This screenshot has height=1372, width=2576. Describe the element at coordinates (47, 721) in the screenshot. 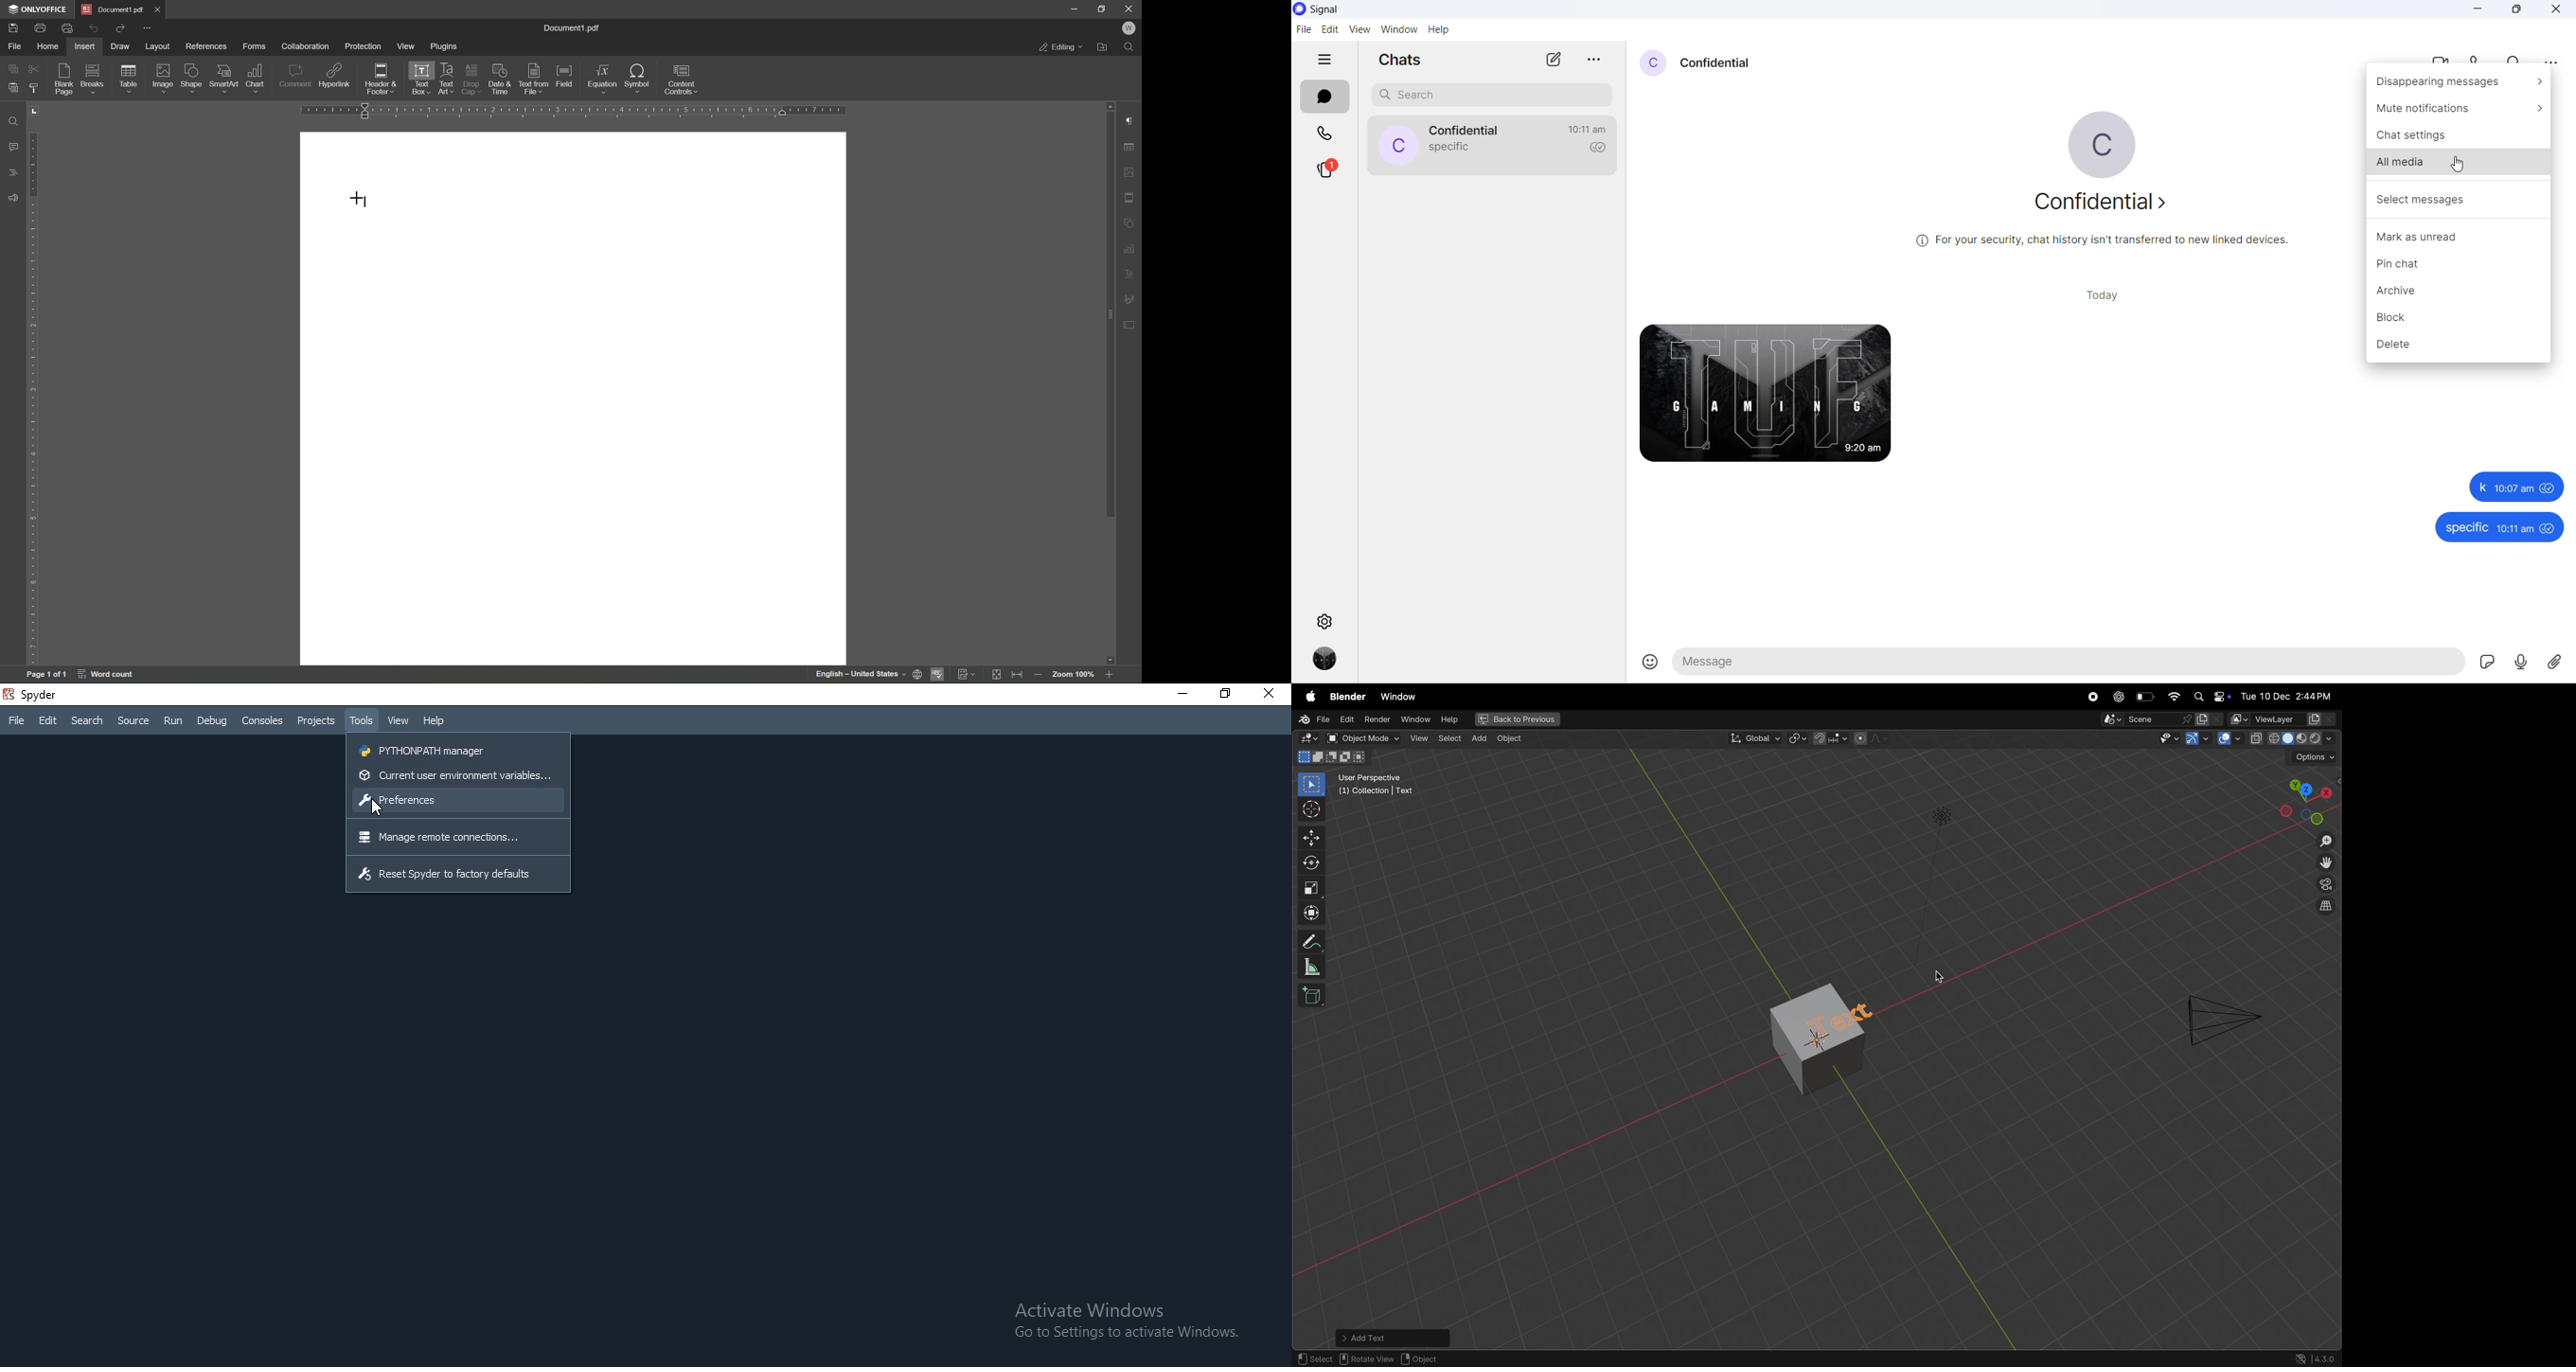

I see `Edit` at that location.